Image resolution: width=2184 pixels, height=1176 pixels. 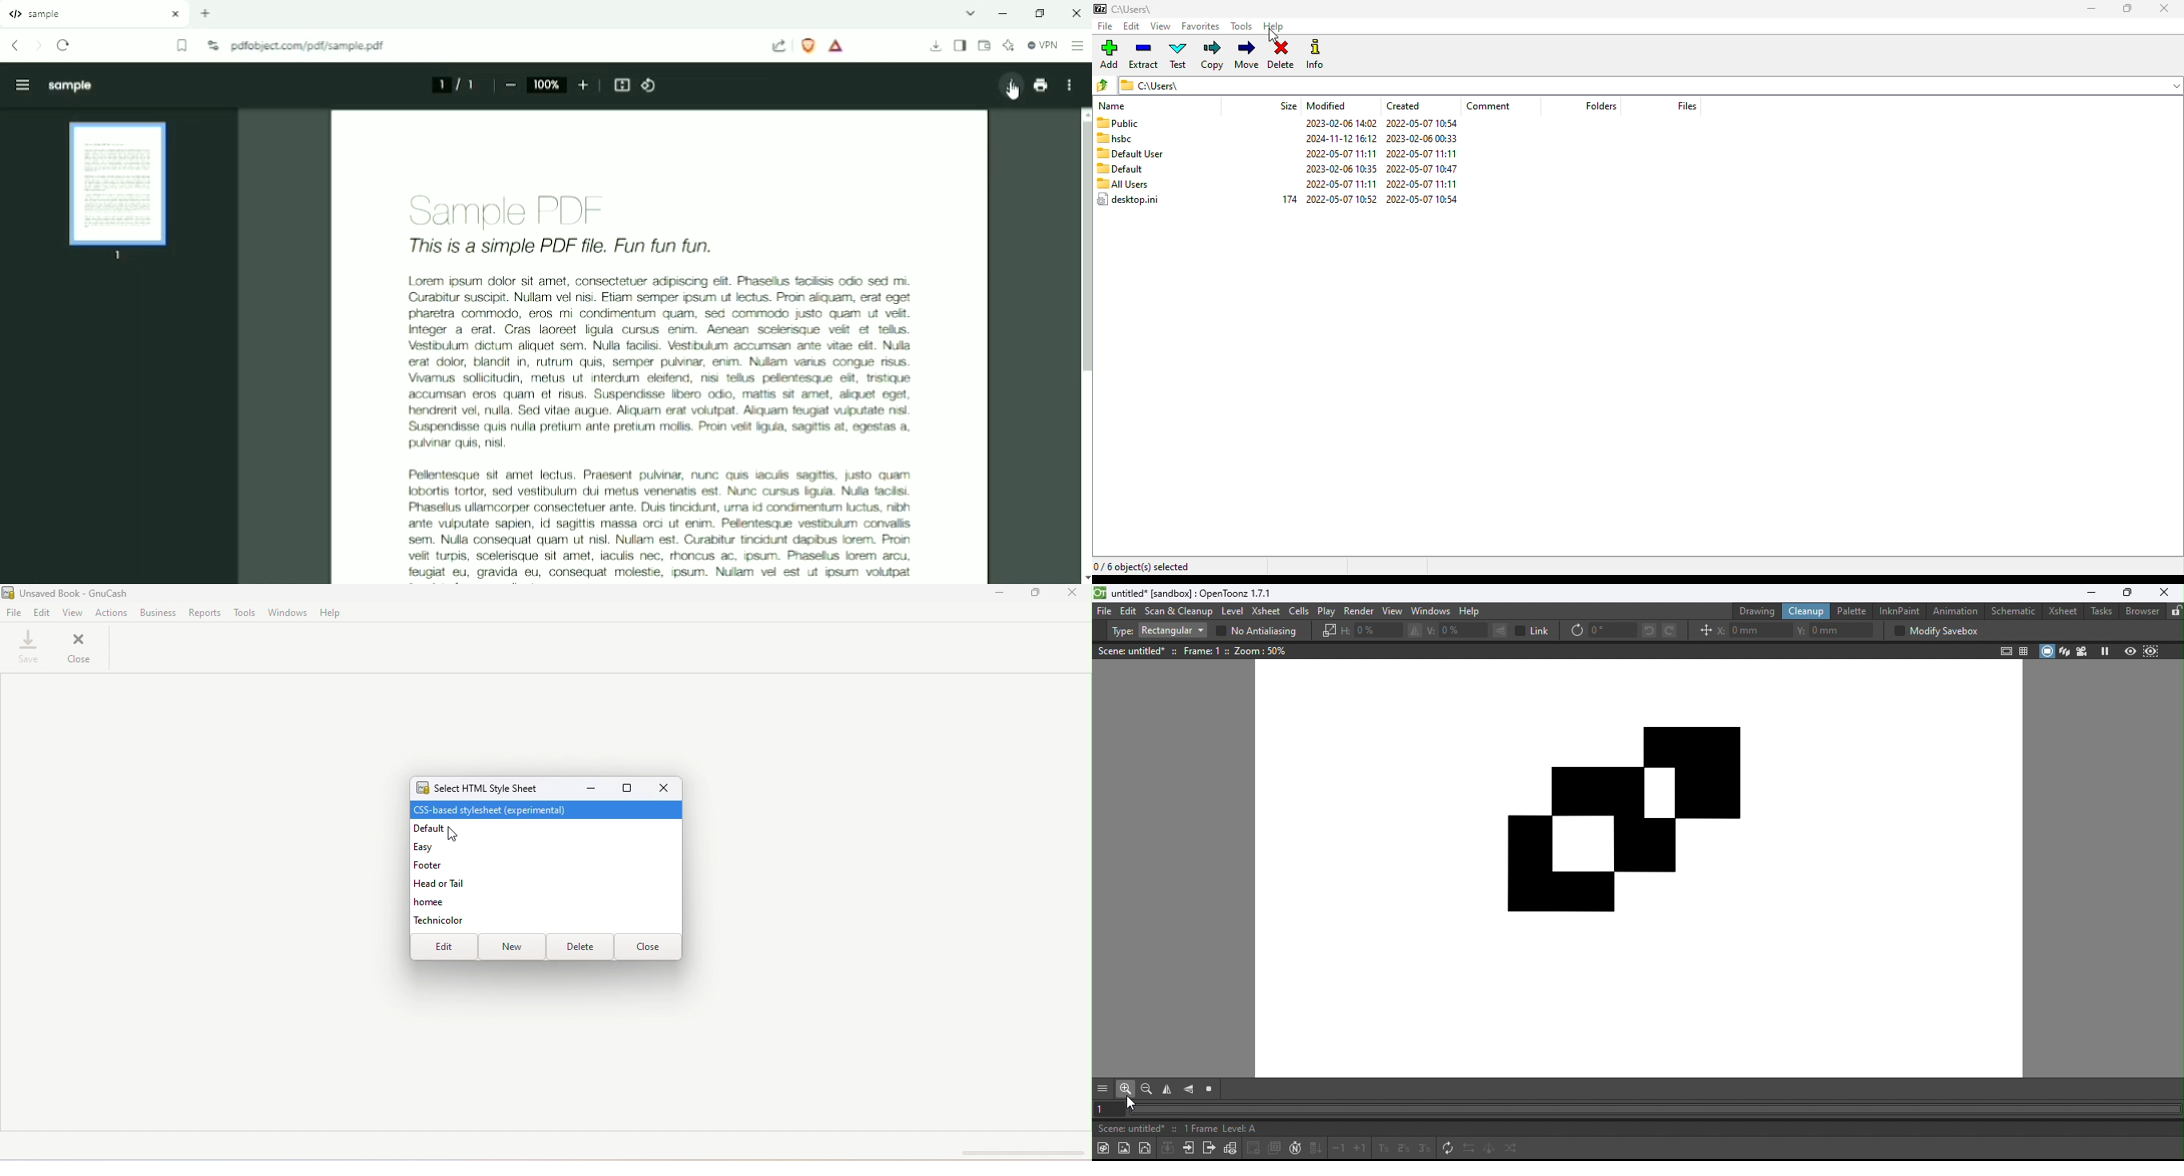 What do you see at coordinates (1102, 86) in the screenshot?
I see `browse folders` at bounding box center [1102, 86].